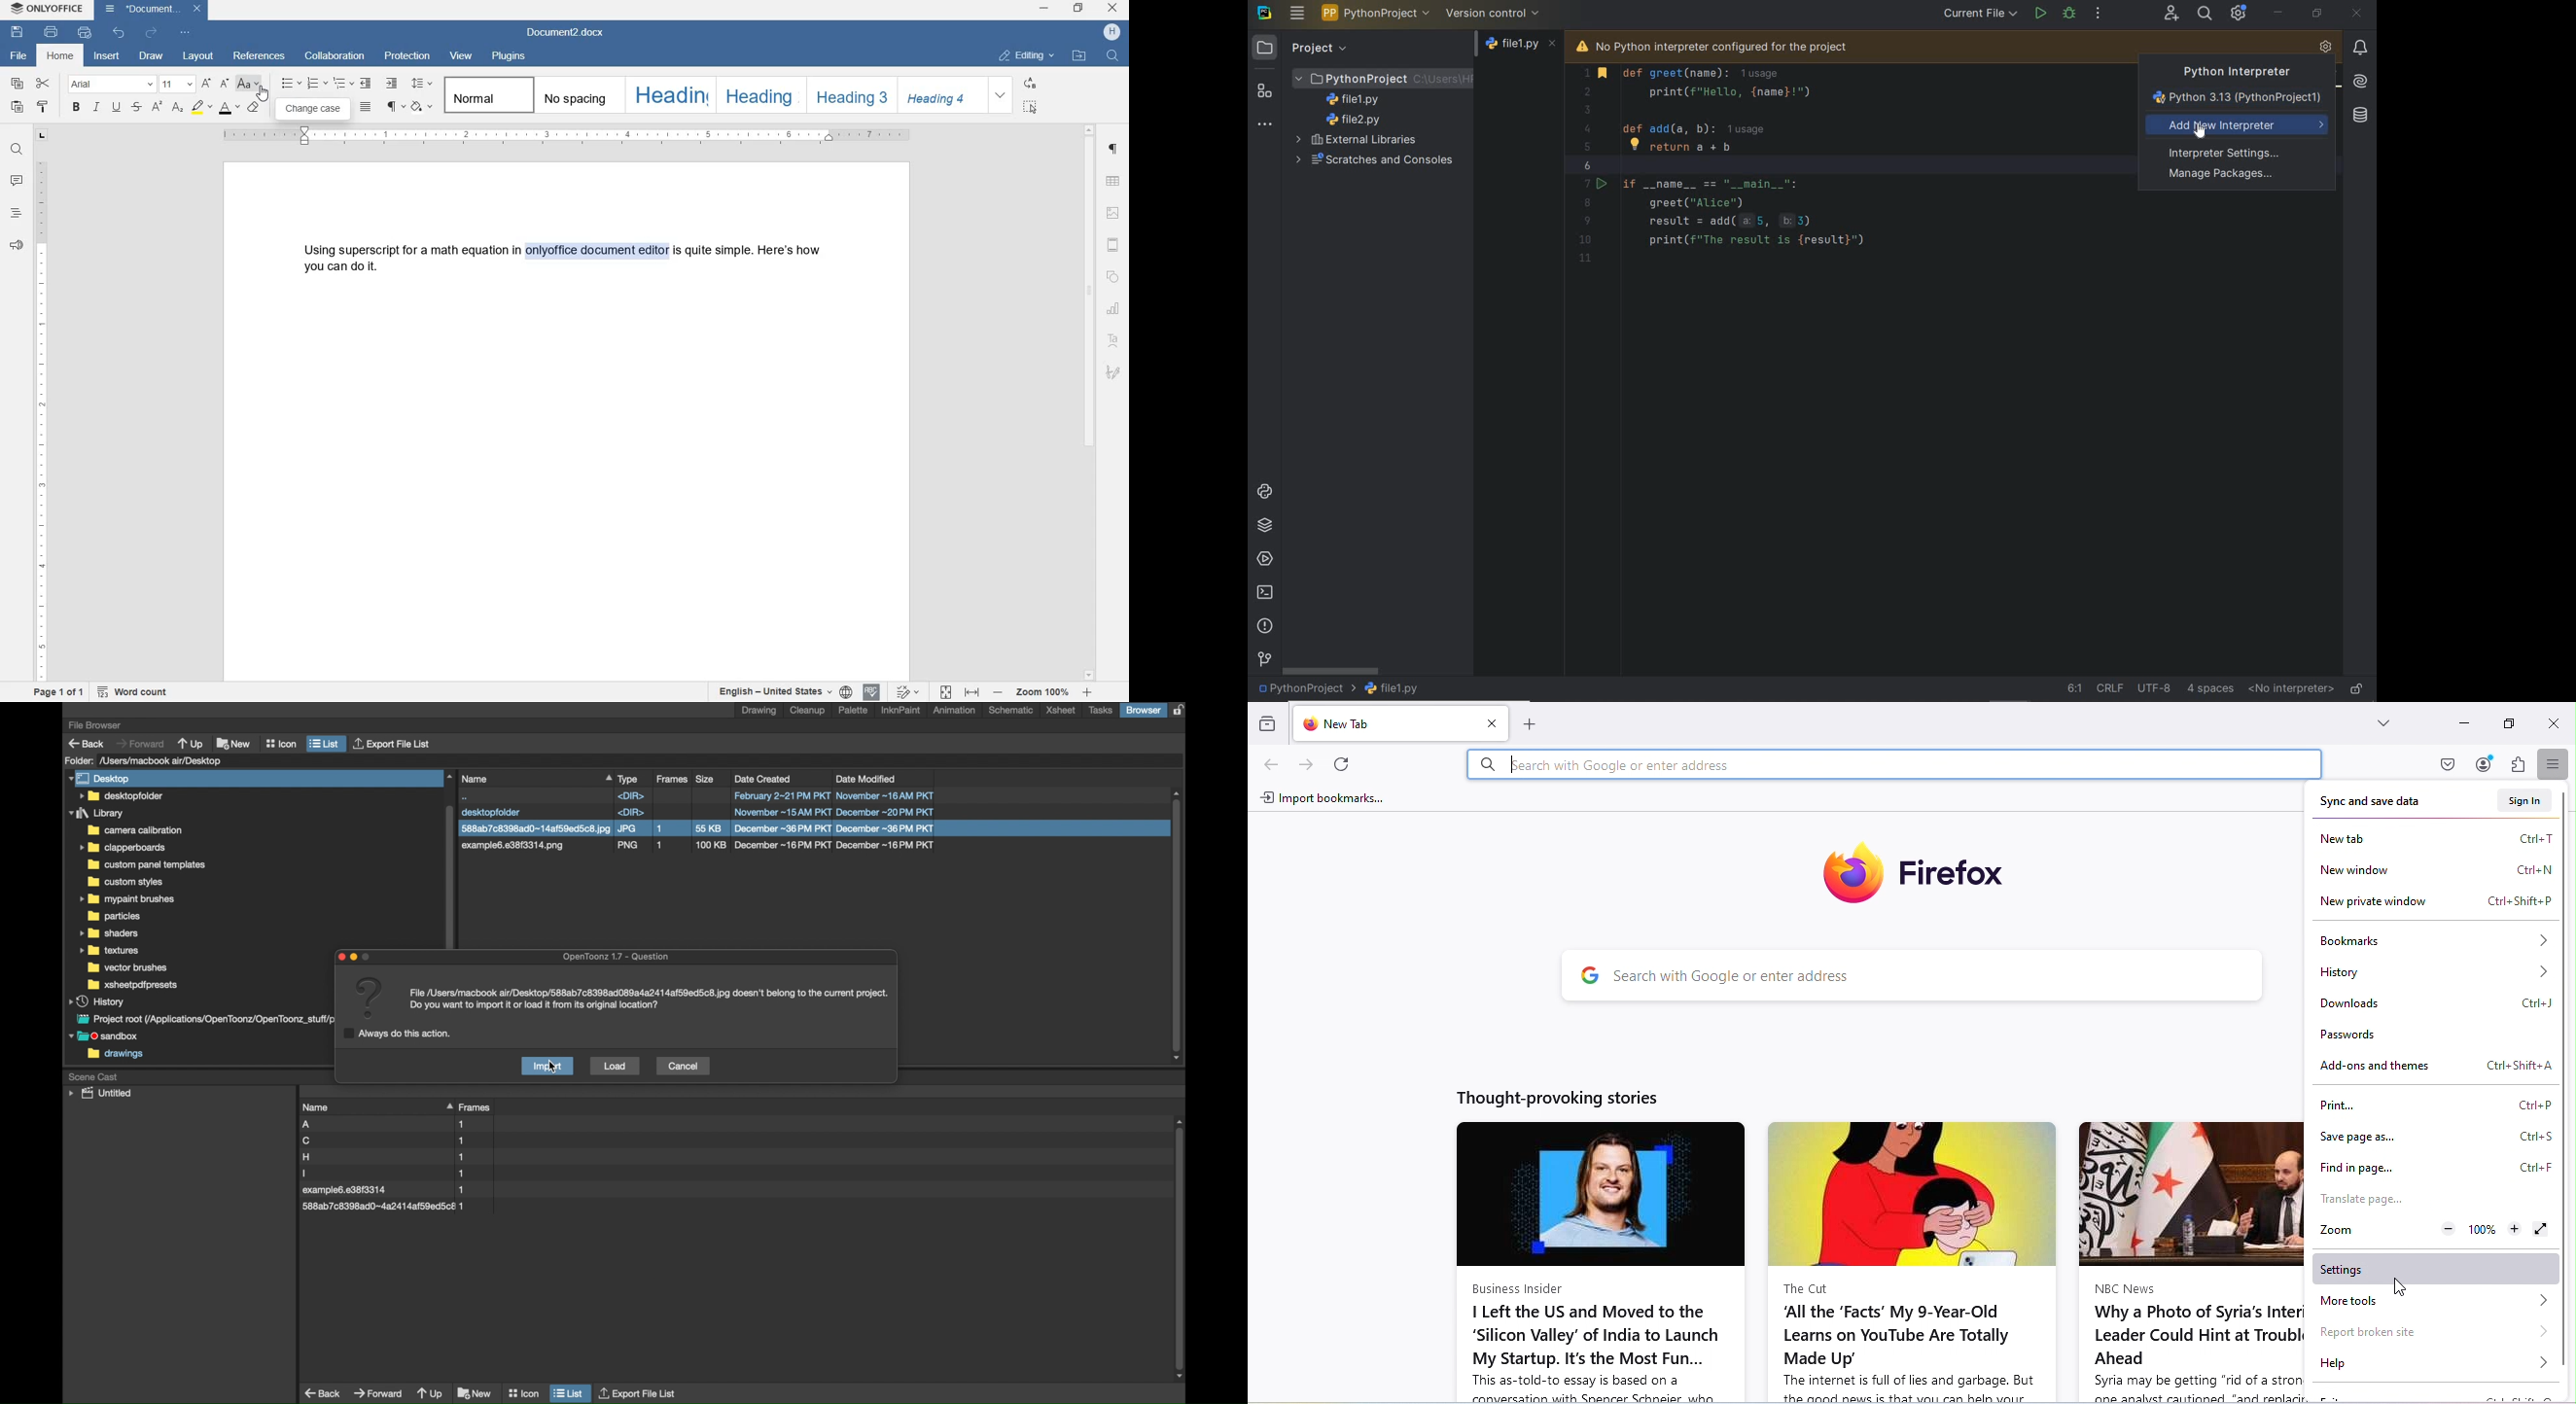 This screenshot has width=2576, height=1428. I want to click on type, so click(629, 779).